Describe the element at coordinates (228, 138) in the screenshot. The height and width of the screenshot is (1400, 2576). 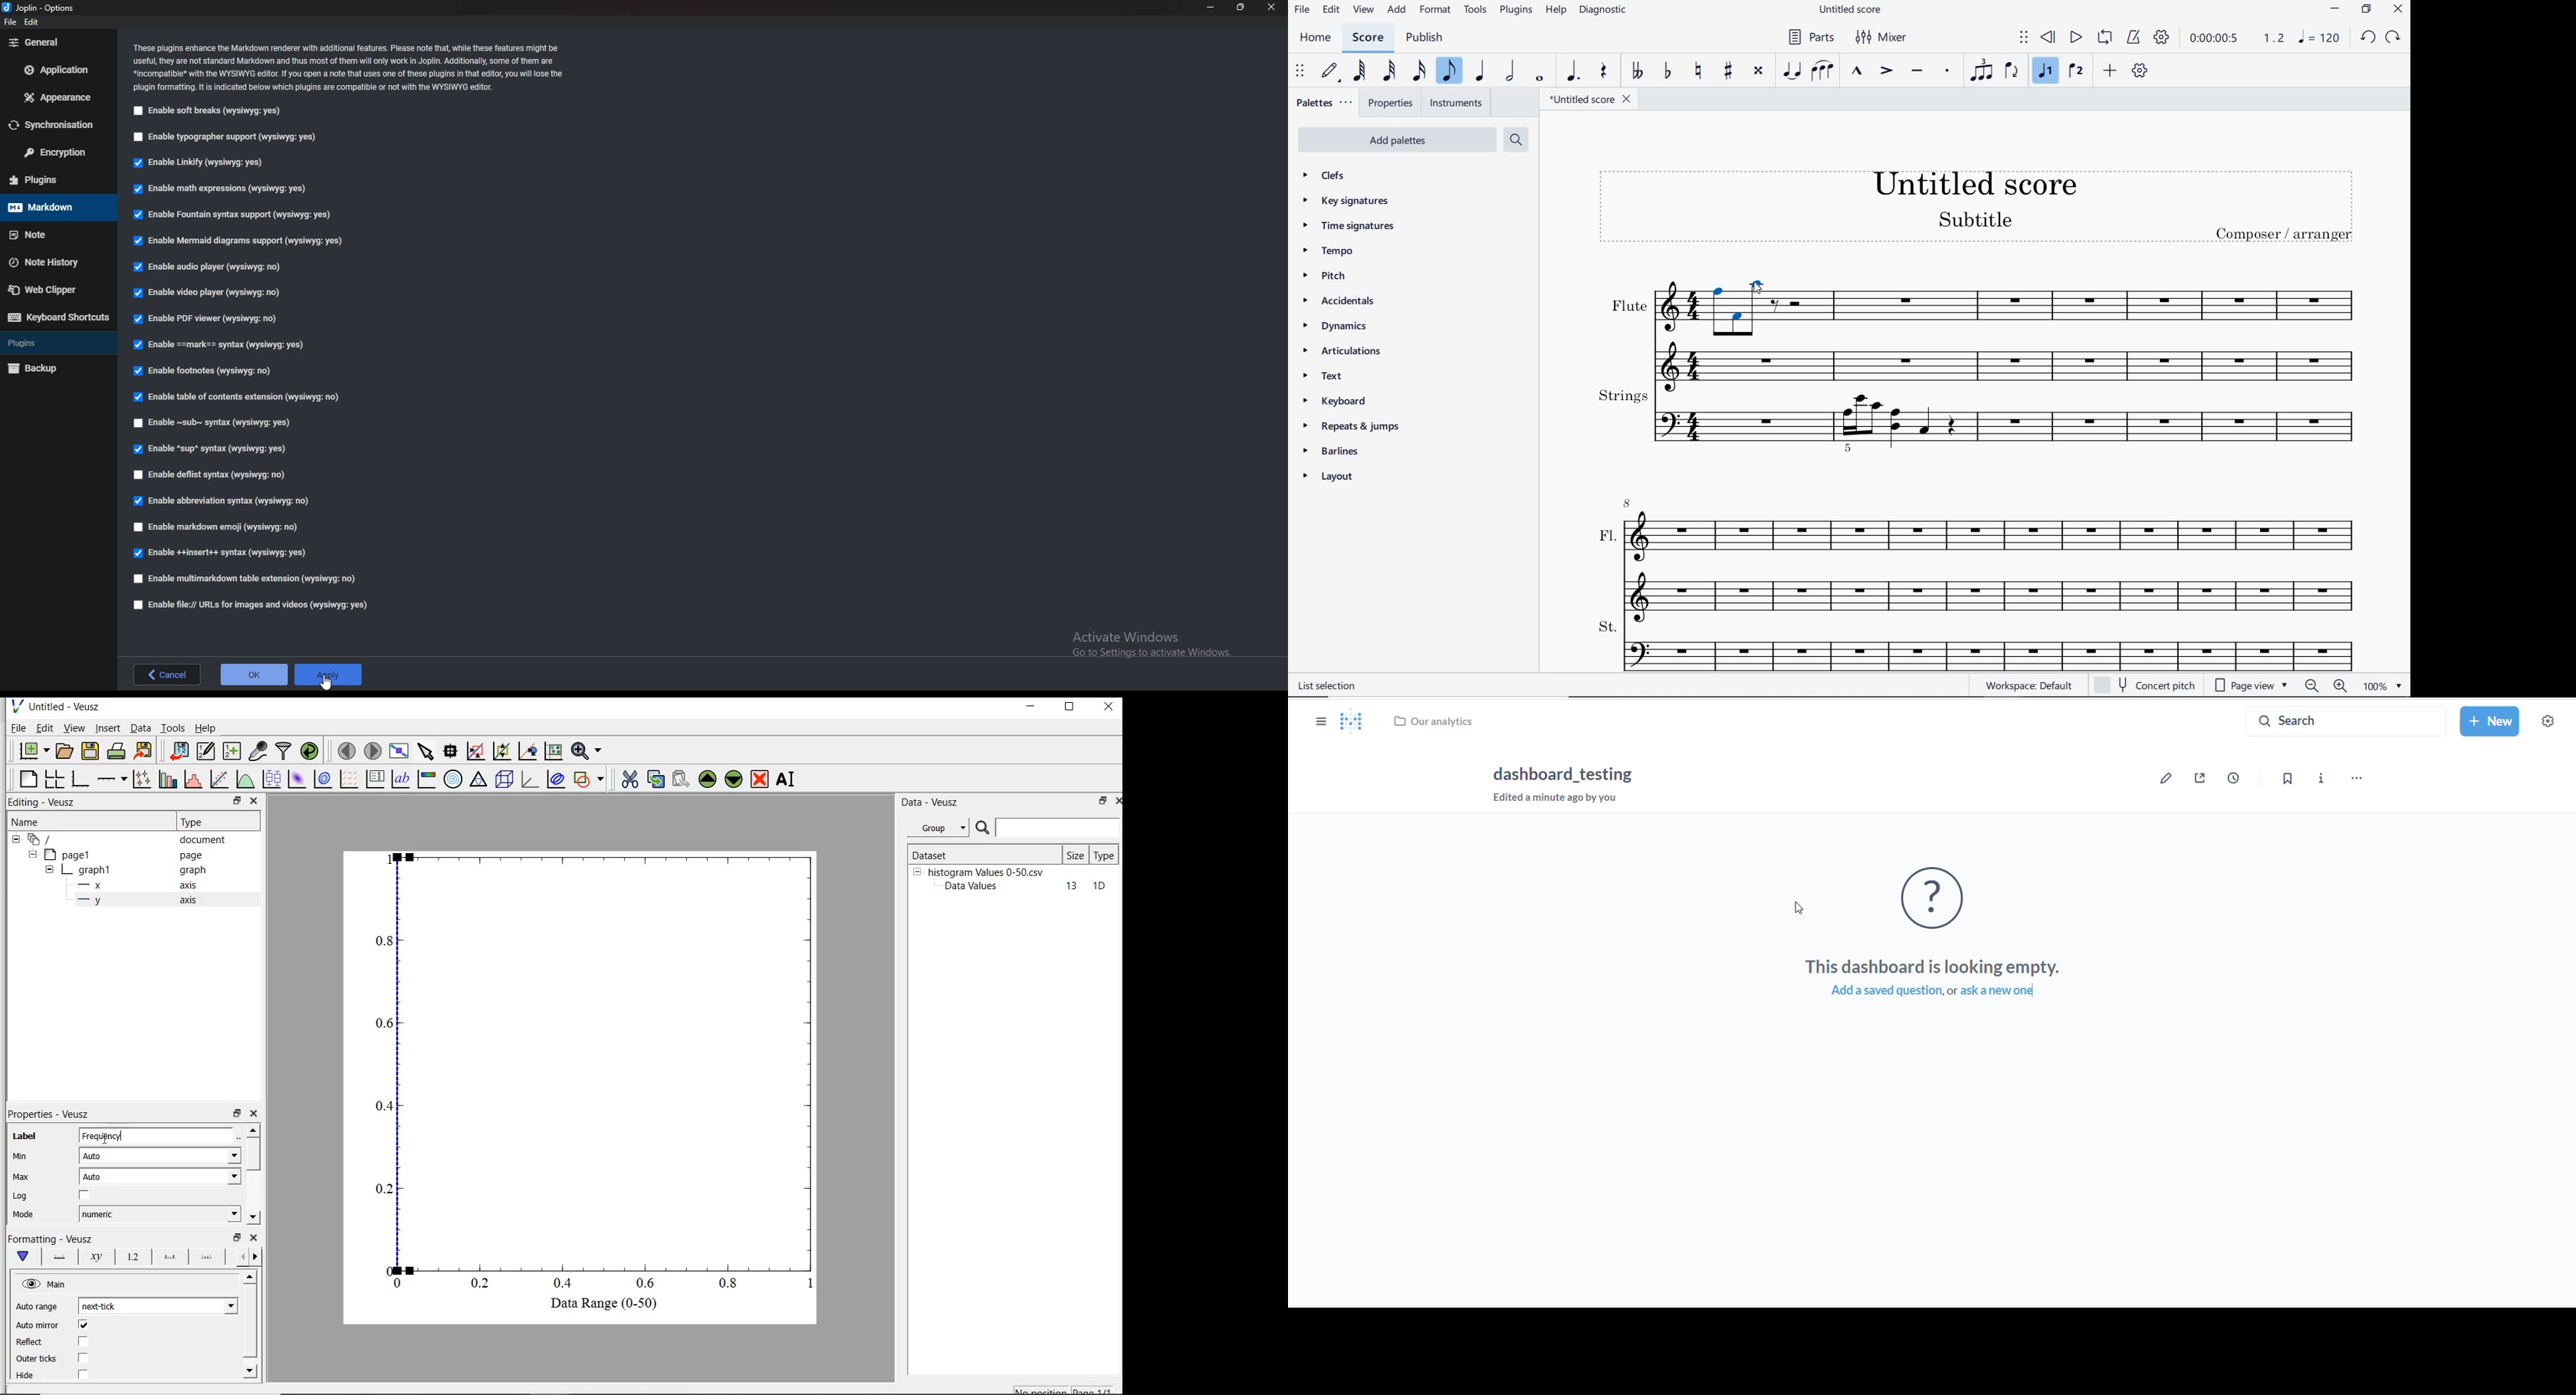
I see `Enable typographer support` at that location.